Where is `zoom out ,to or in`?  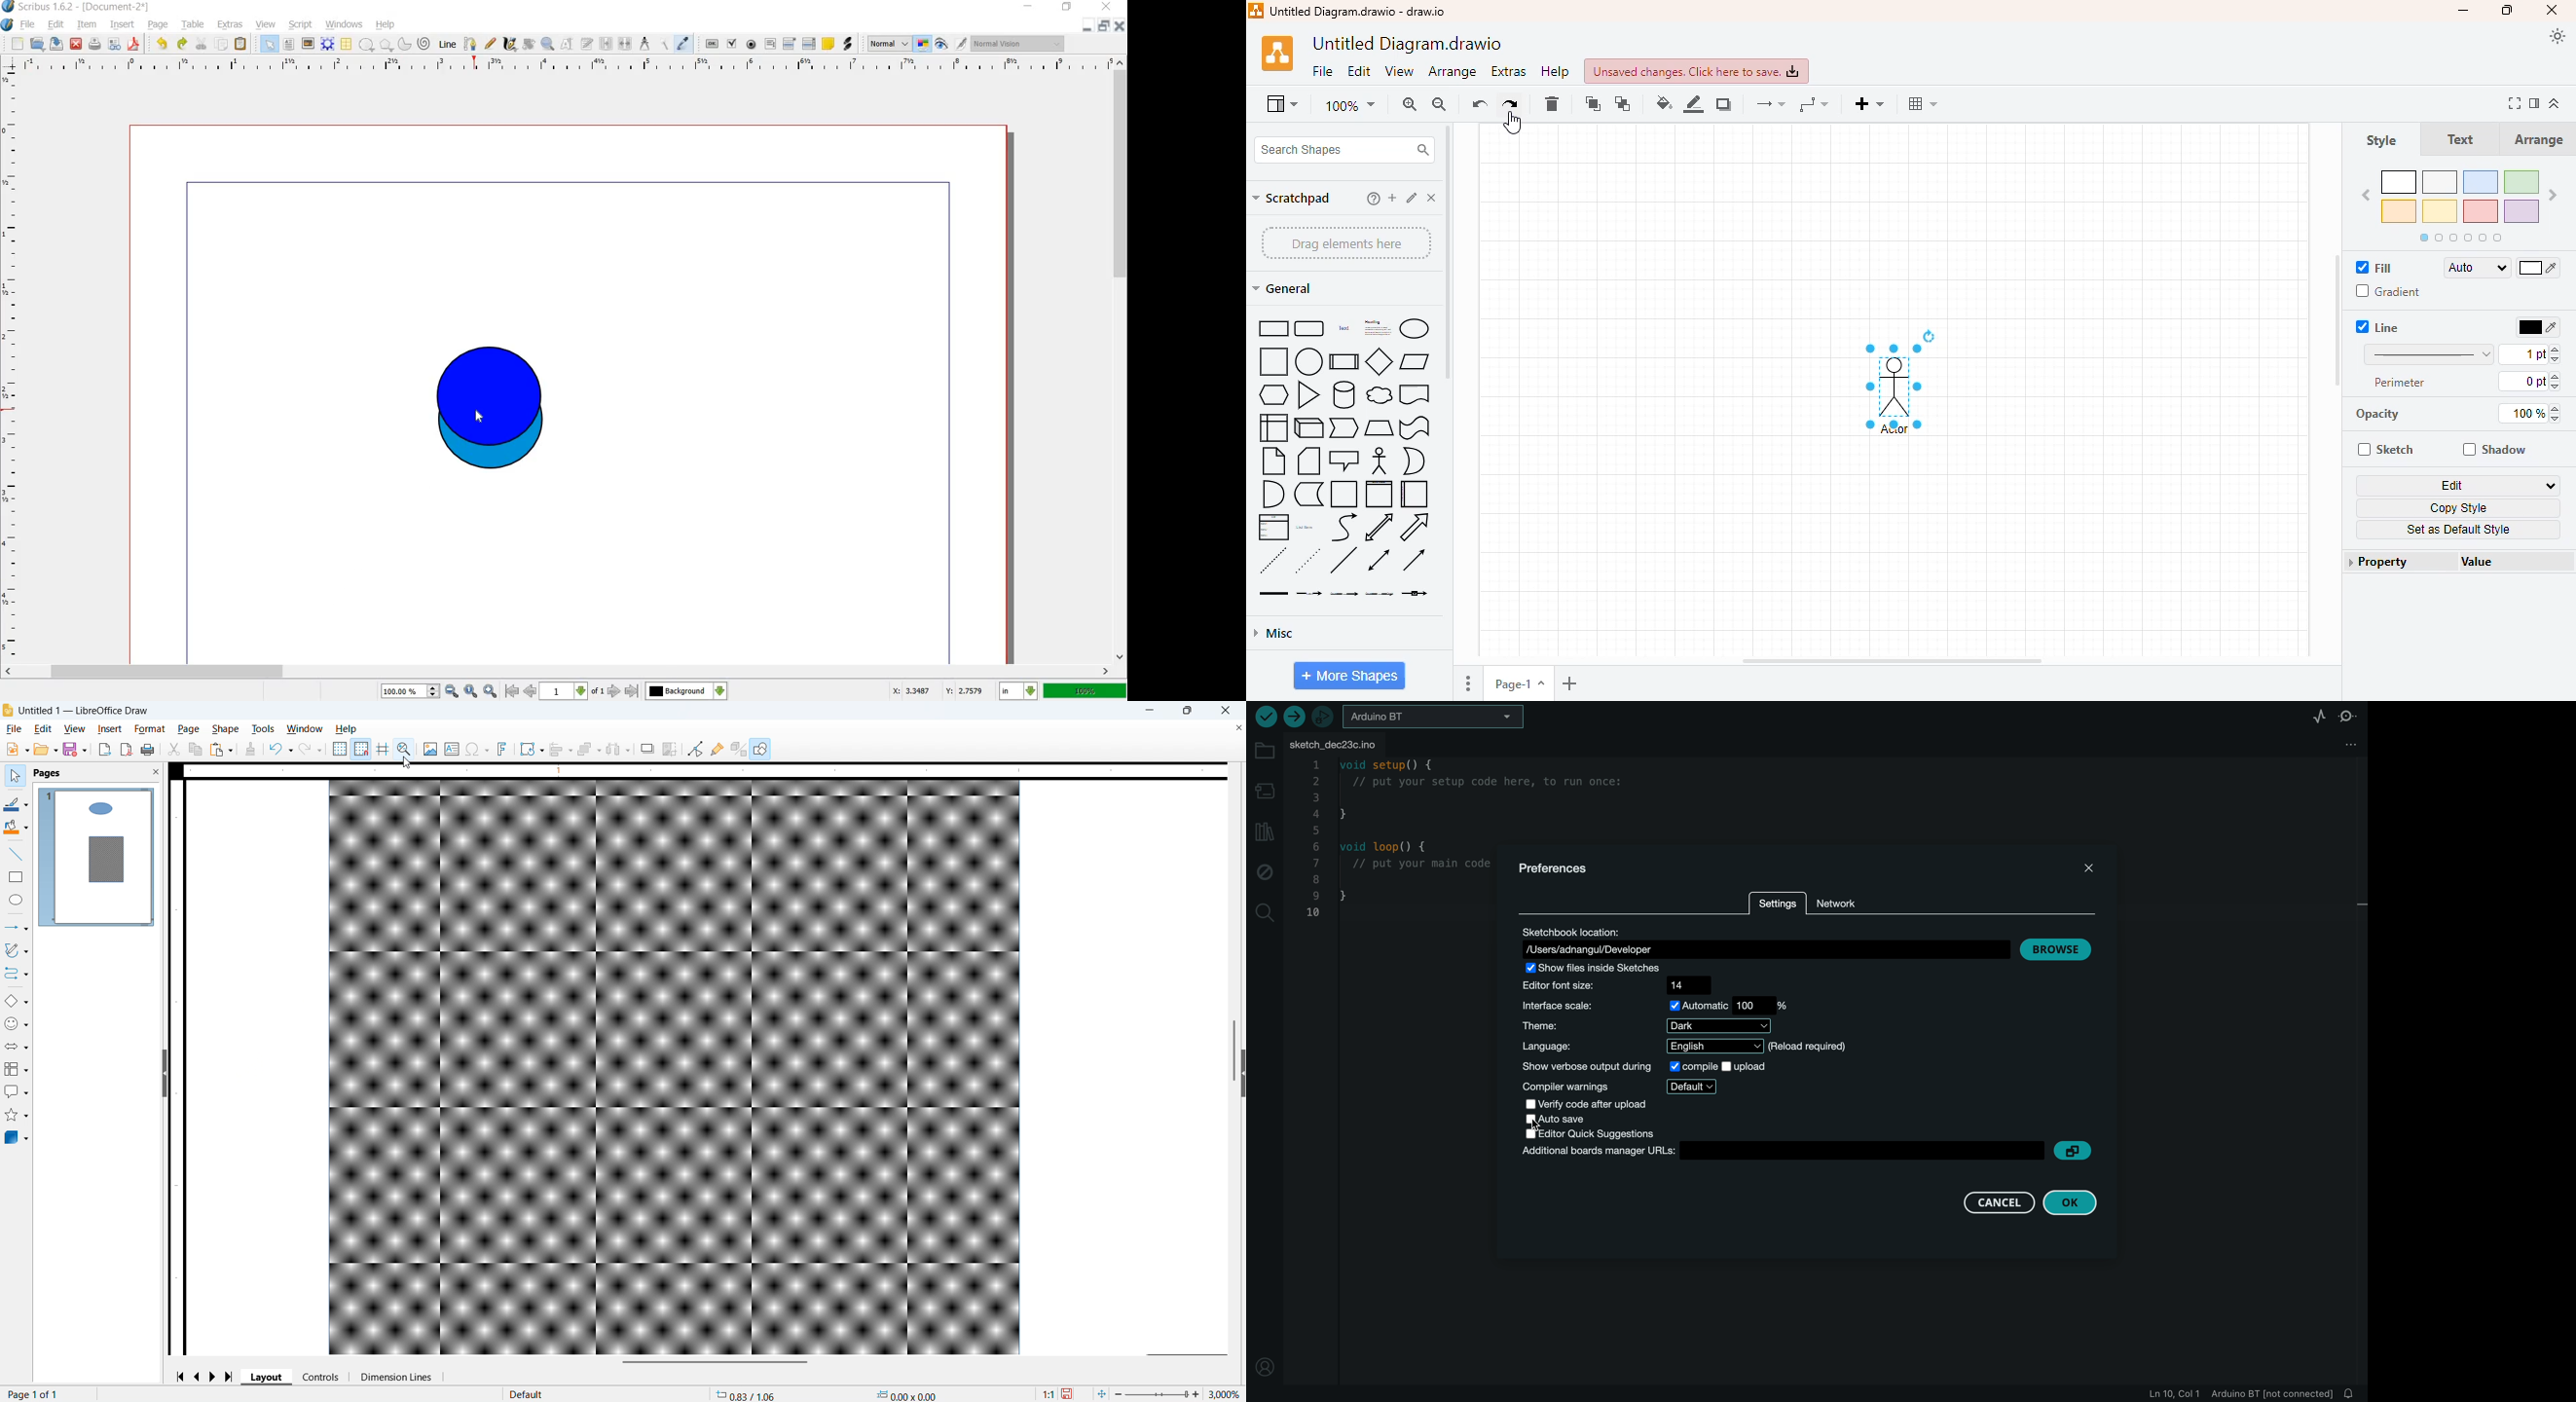 zoom out ,to or in is located at coordinates (438, 692).